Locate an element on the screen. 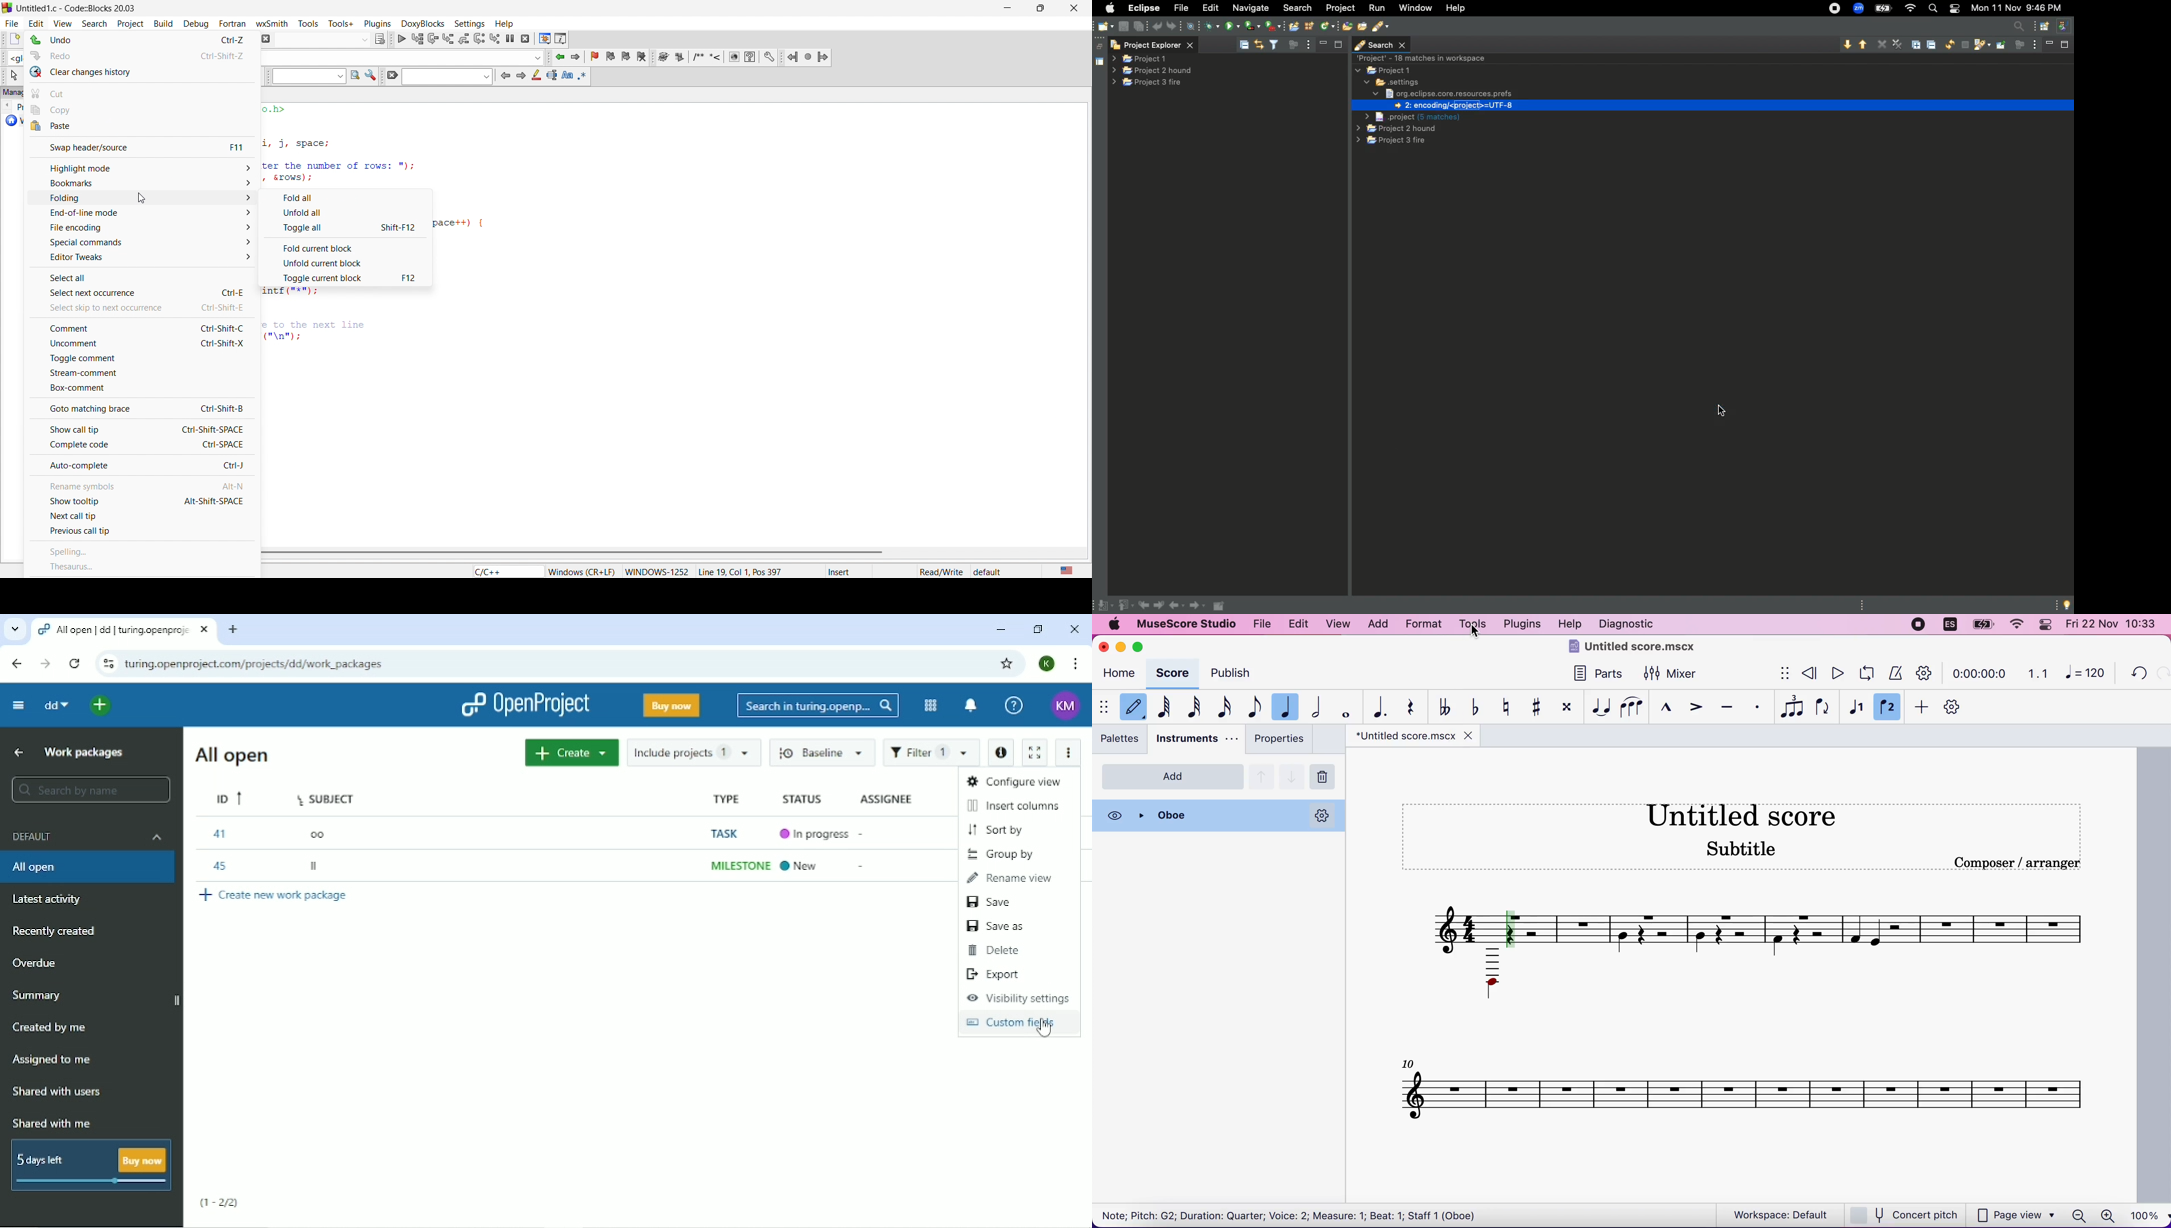 The height and width of the screenshot is (1232, 2184). Visibility settings is located at coordinates (1019, 999).